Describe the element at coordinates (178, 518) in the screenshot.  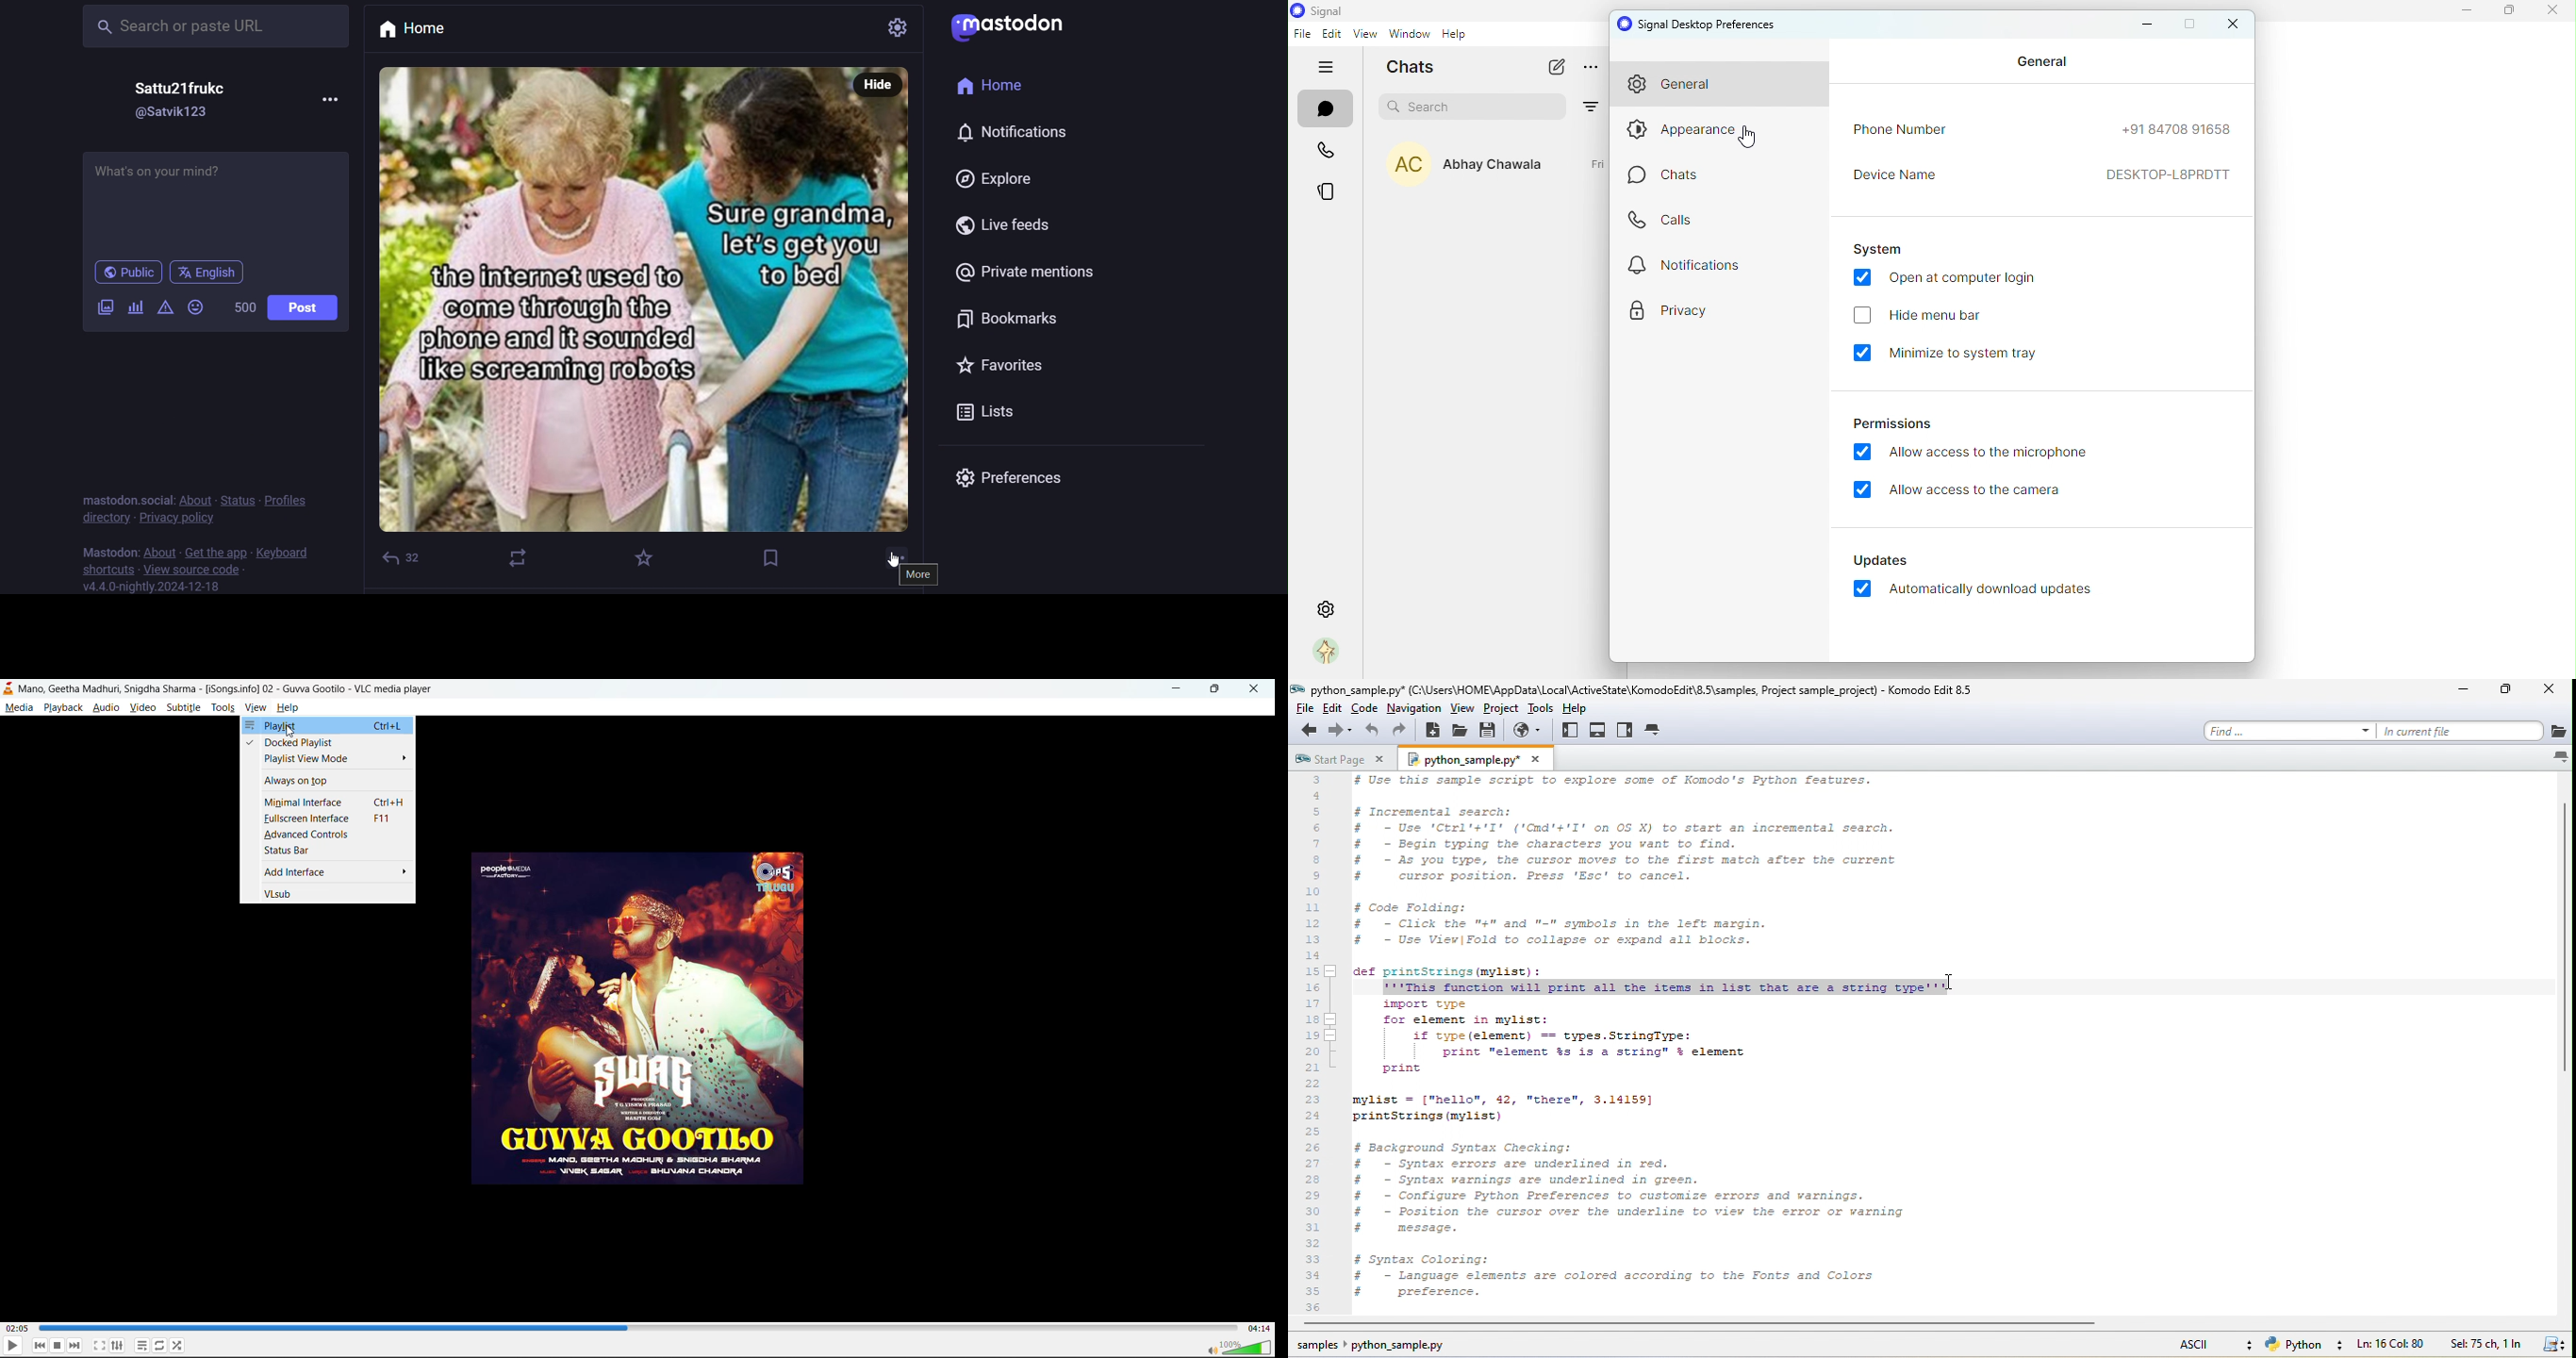
I see `privacy policy` at that location.